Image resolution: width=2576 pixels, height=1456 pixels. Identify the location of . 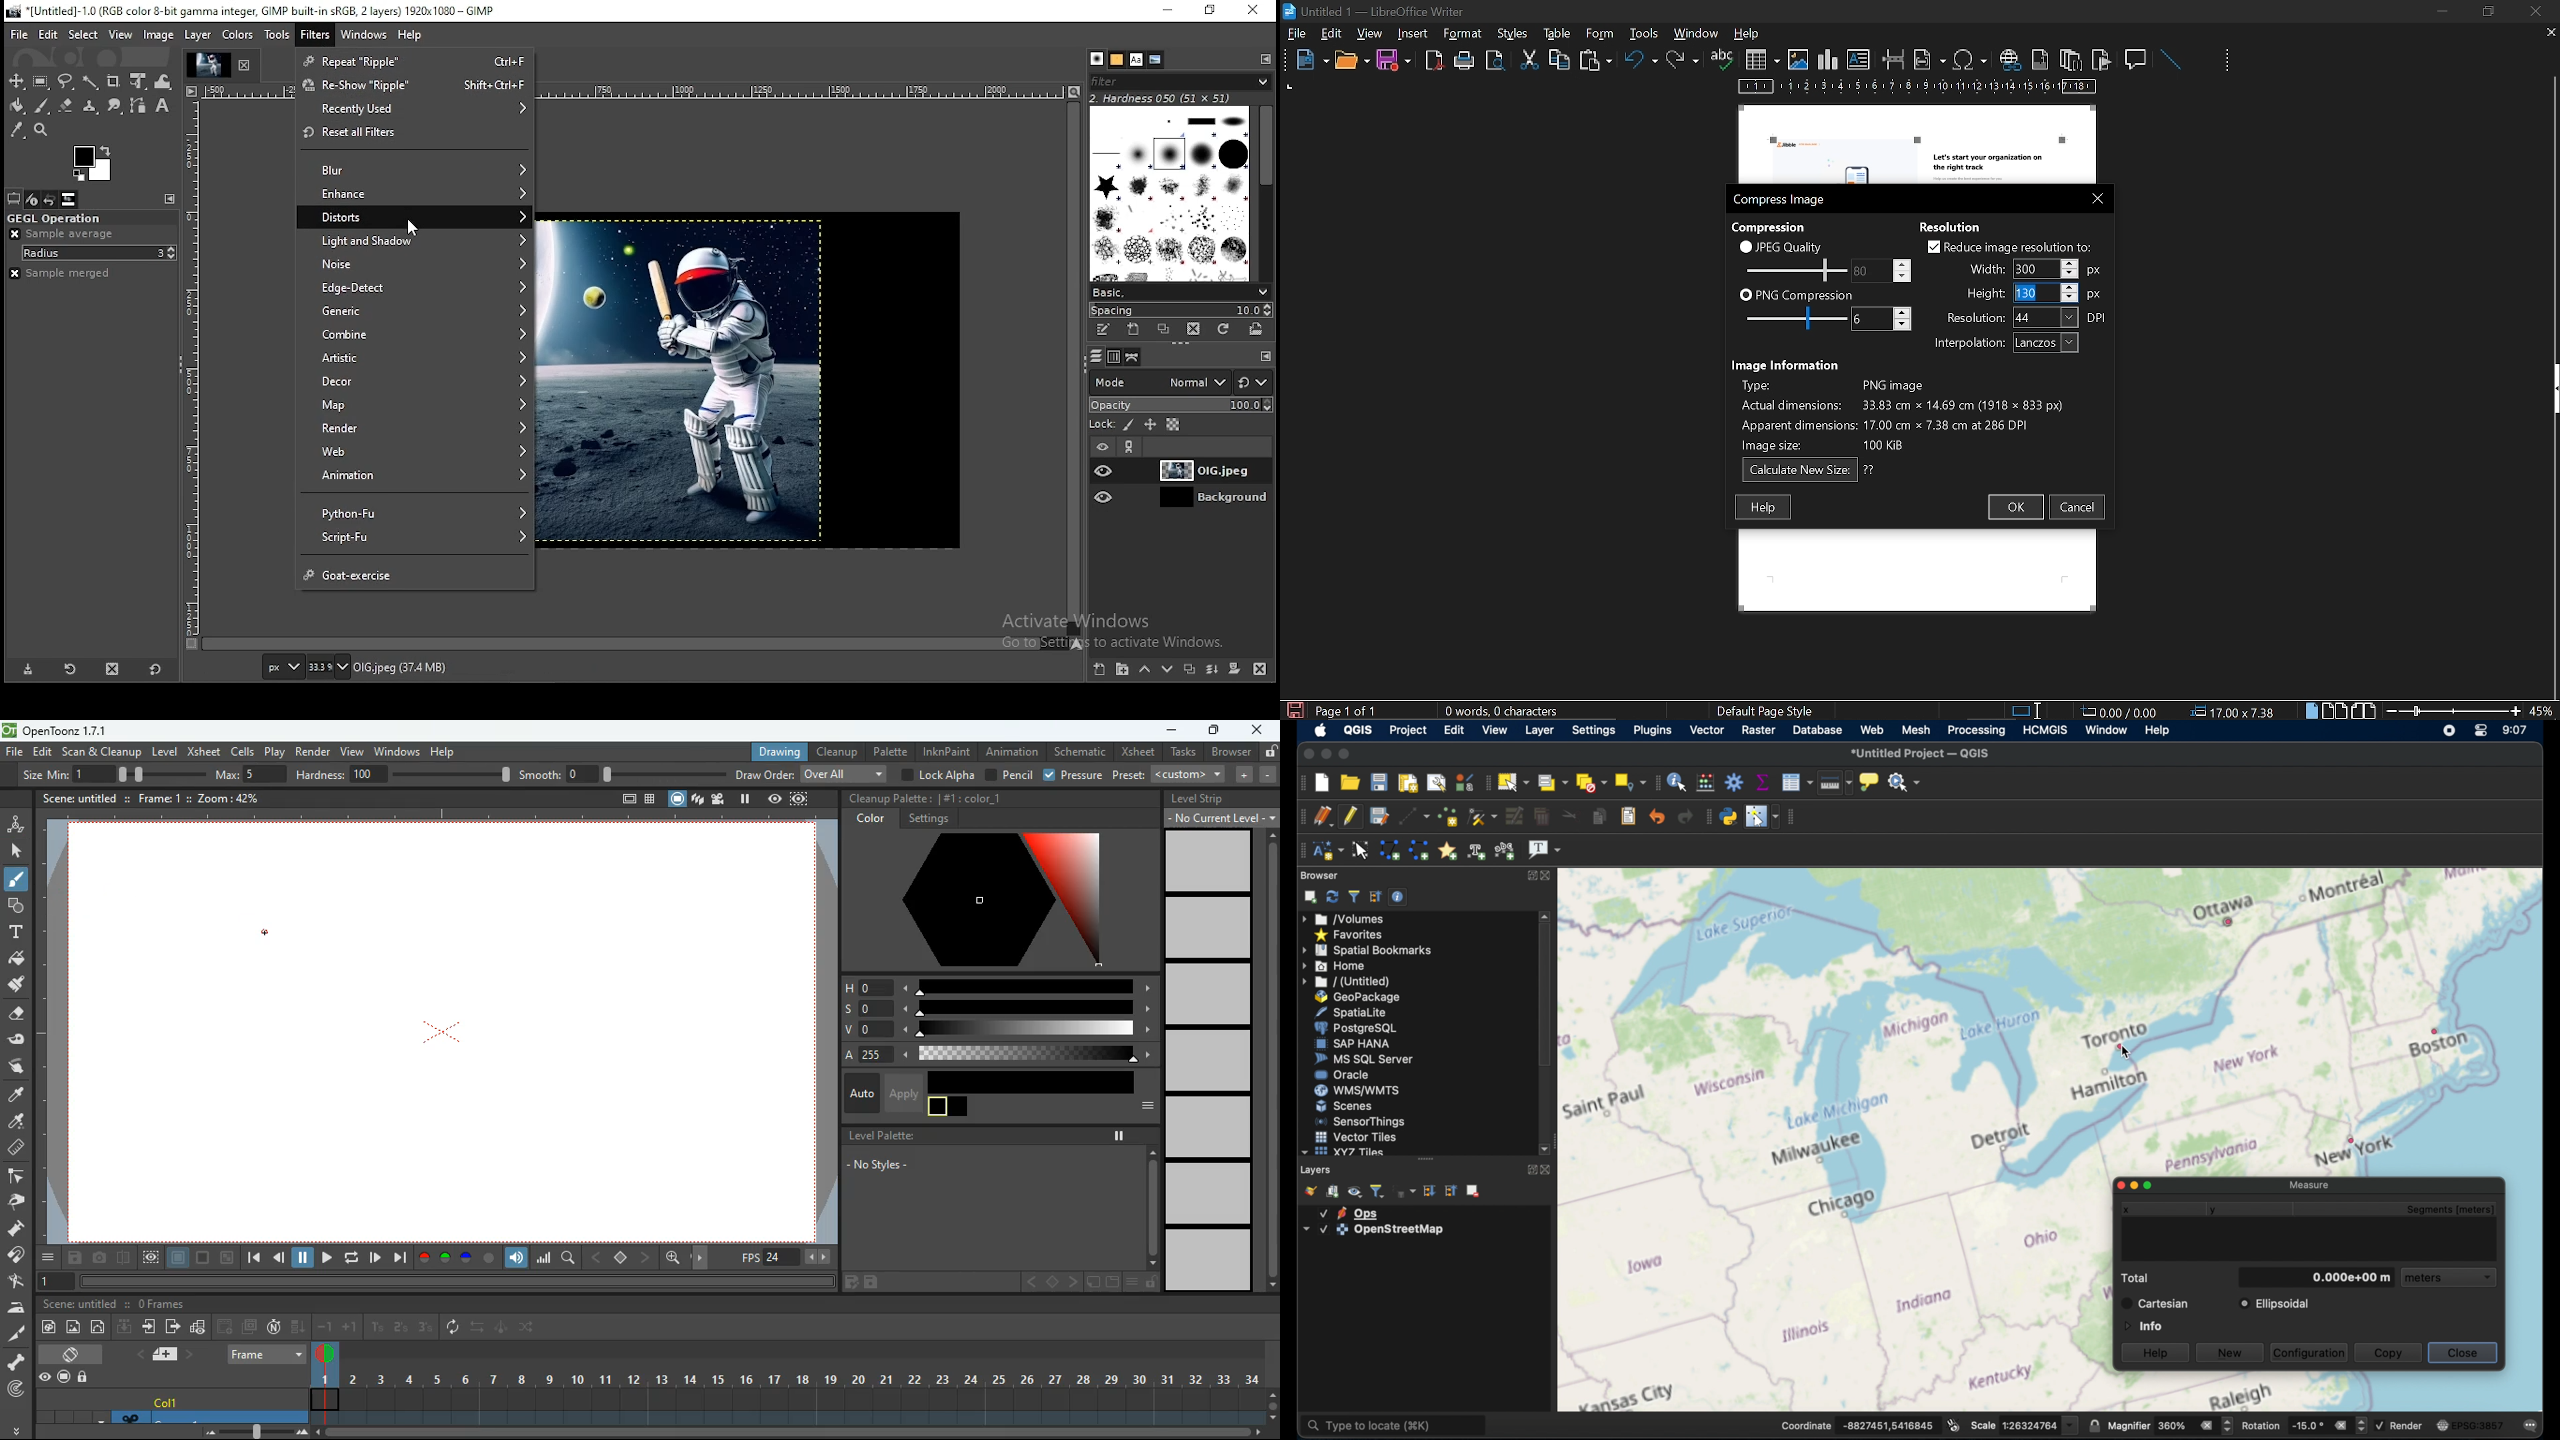
(91, 82).